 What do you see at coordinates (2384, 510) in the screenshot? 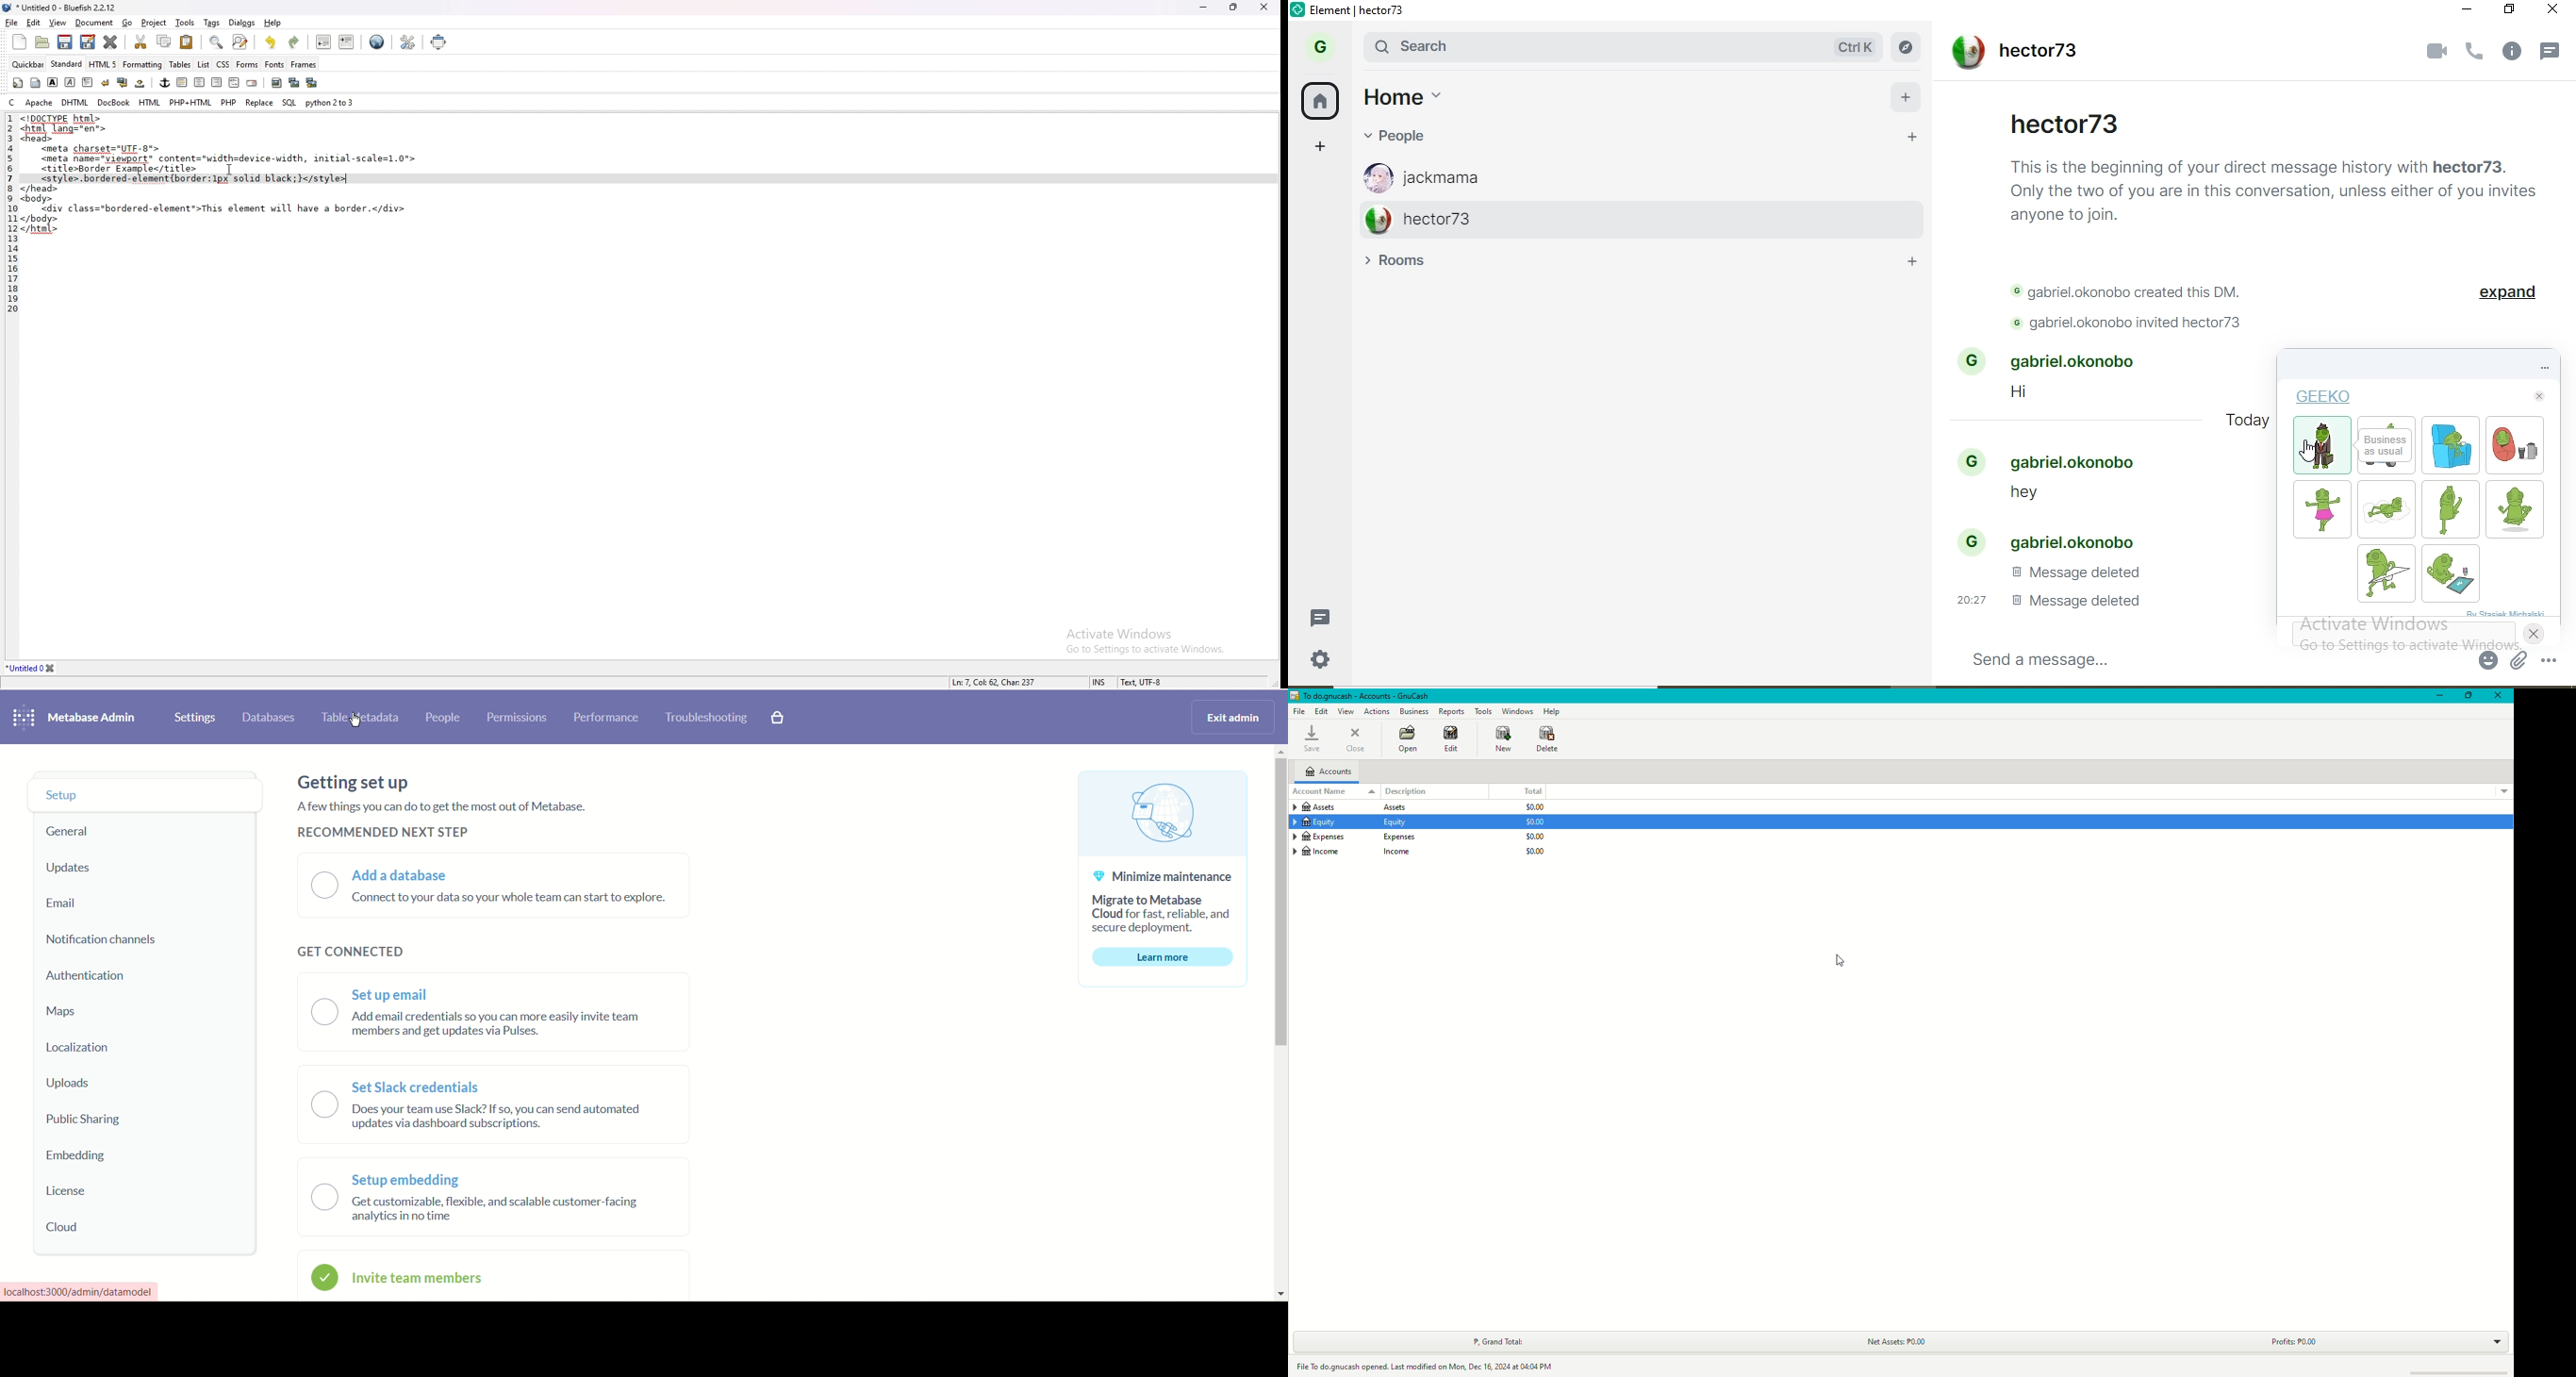
I see `sticker` at bounding box center [2384, 510].